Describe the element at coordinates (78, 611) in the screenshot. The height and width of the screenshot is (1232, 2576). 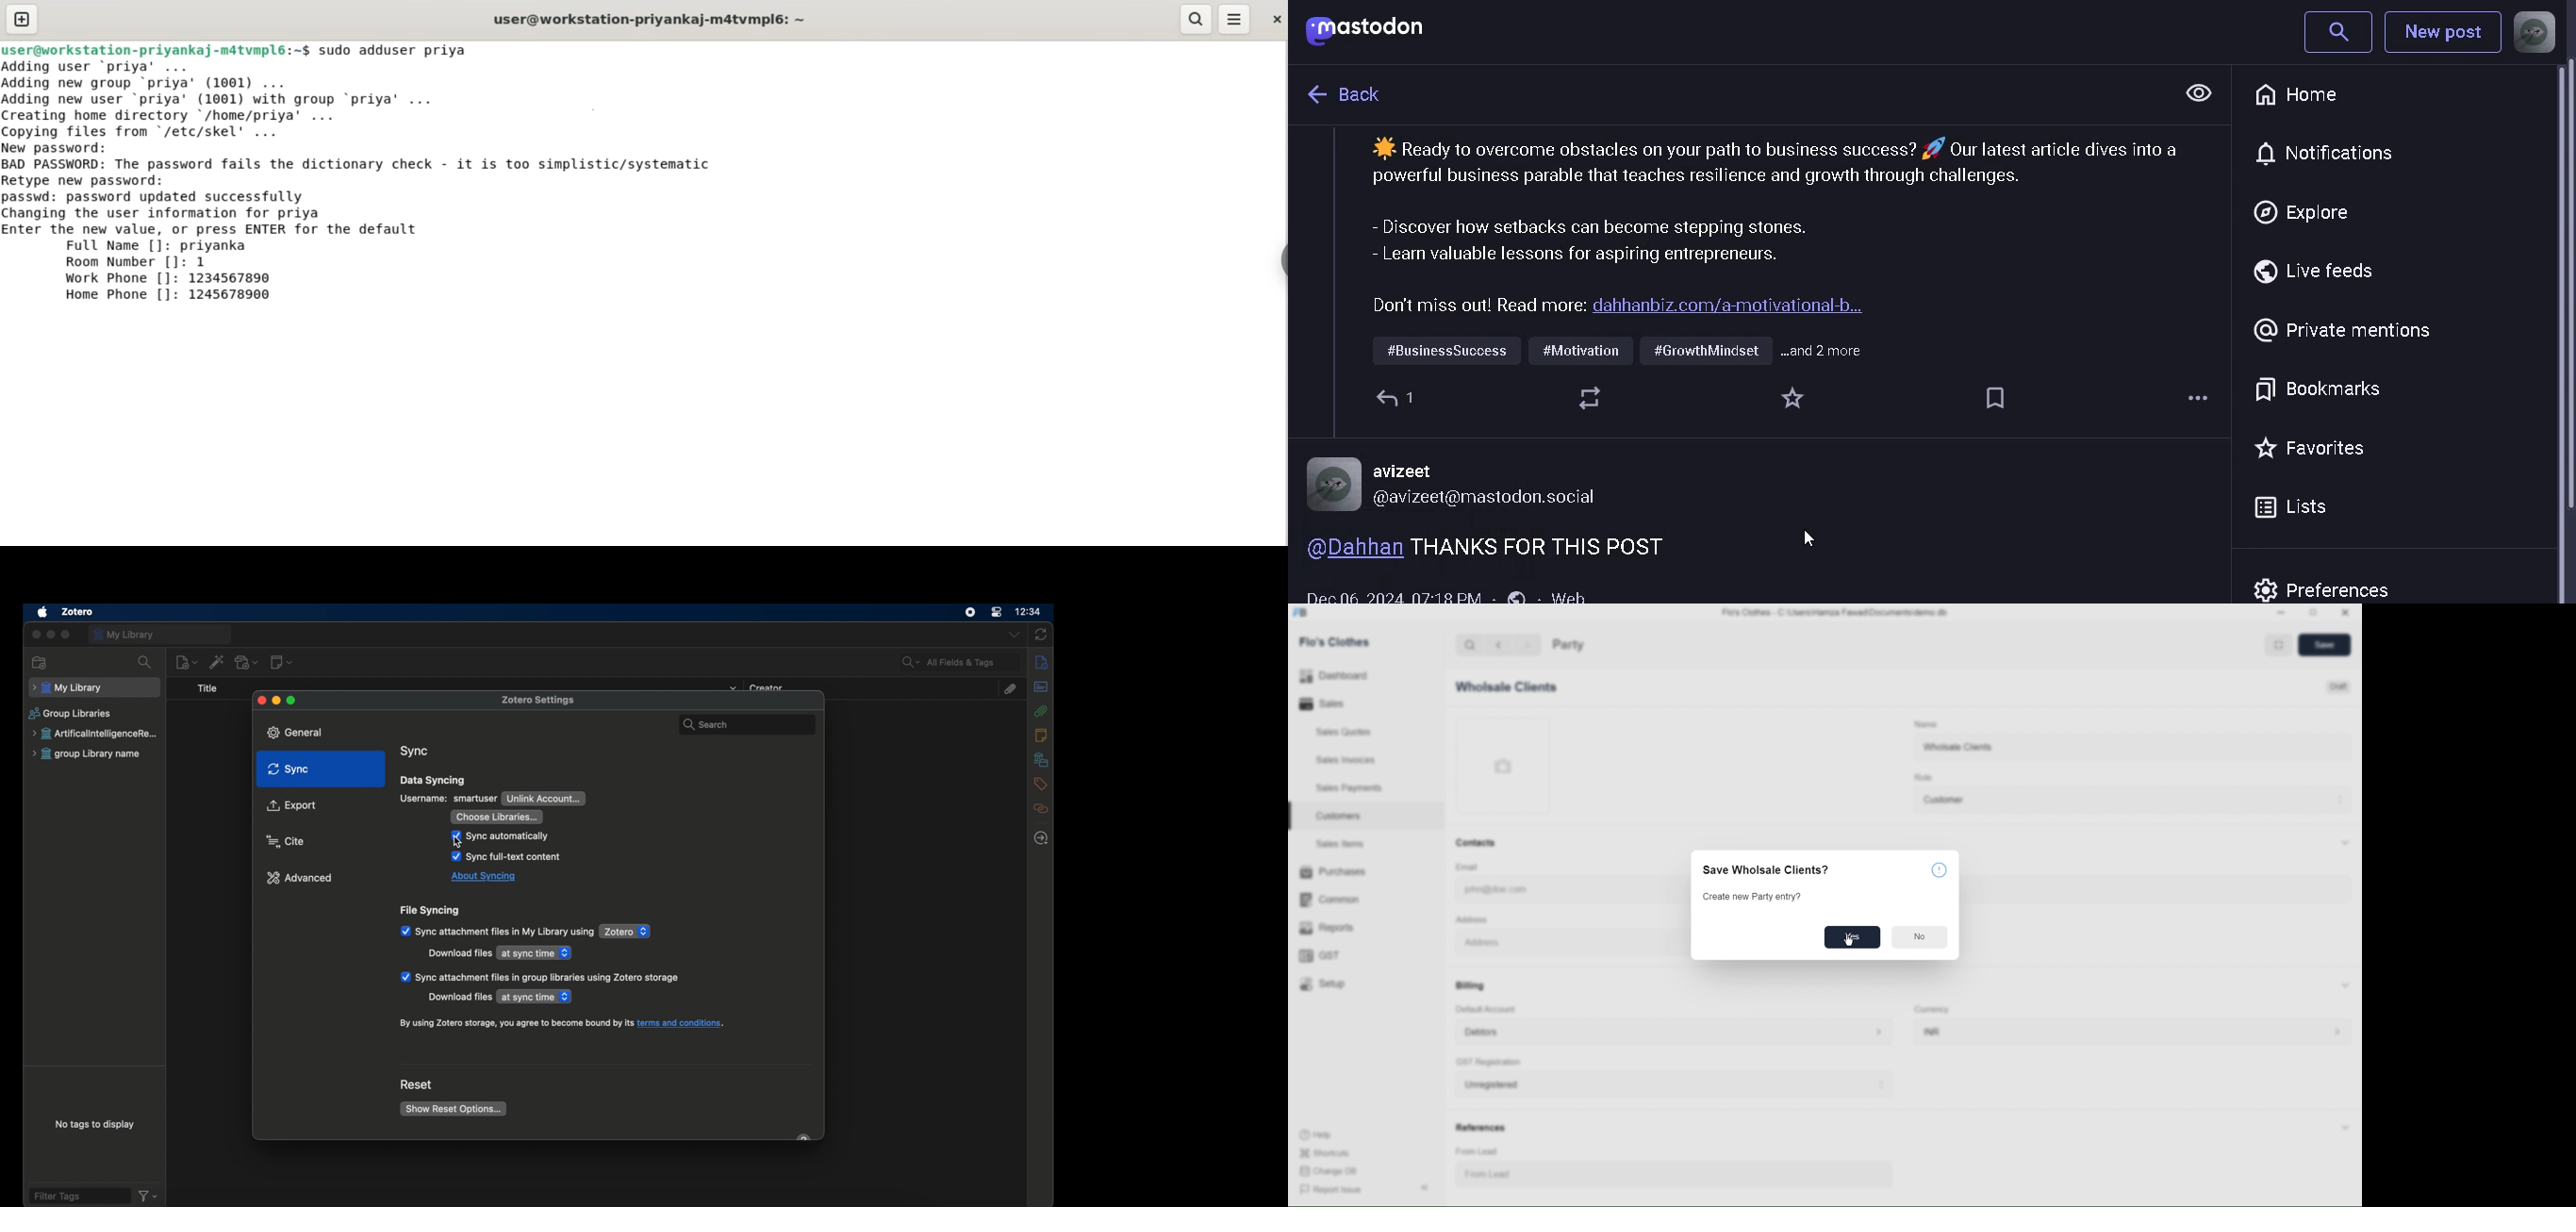
I see `zotero` at that location.